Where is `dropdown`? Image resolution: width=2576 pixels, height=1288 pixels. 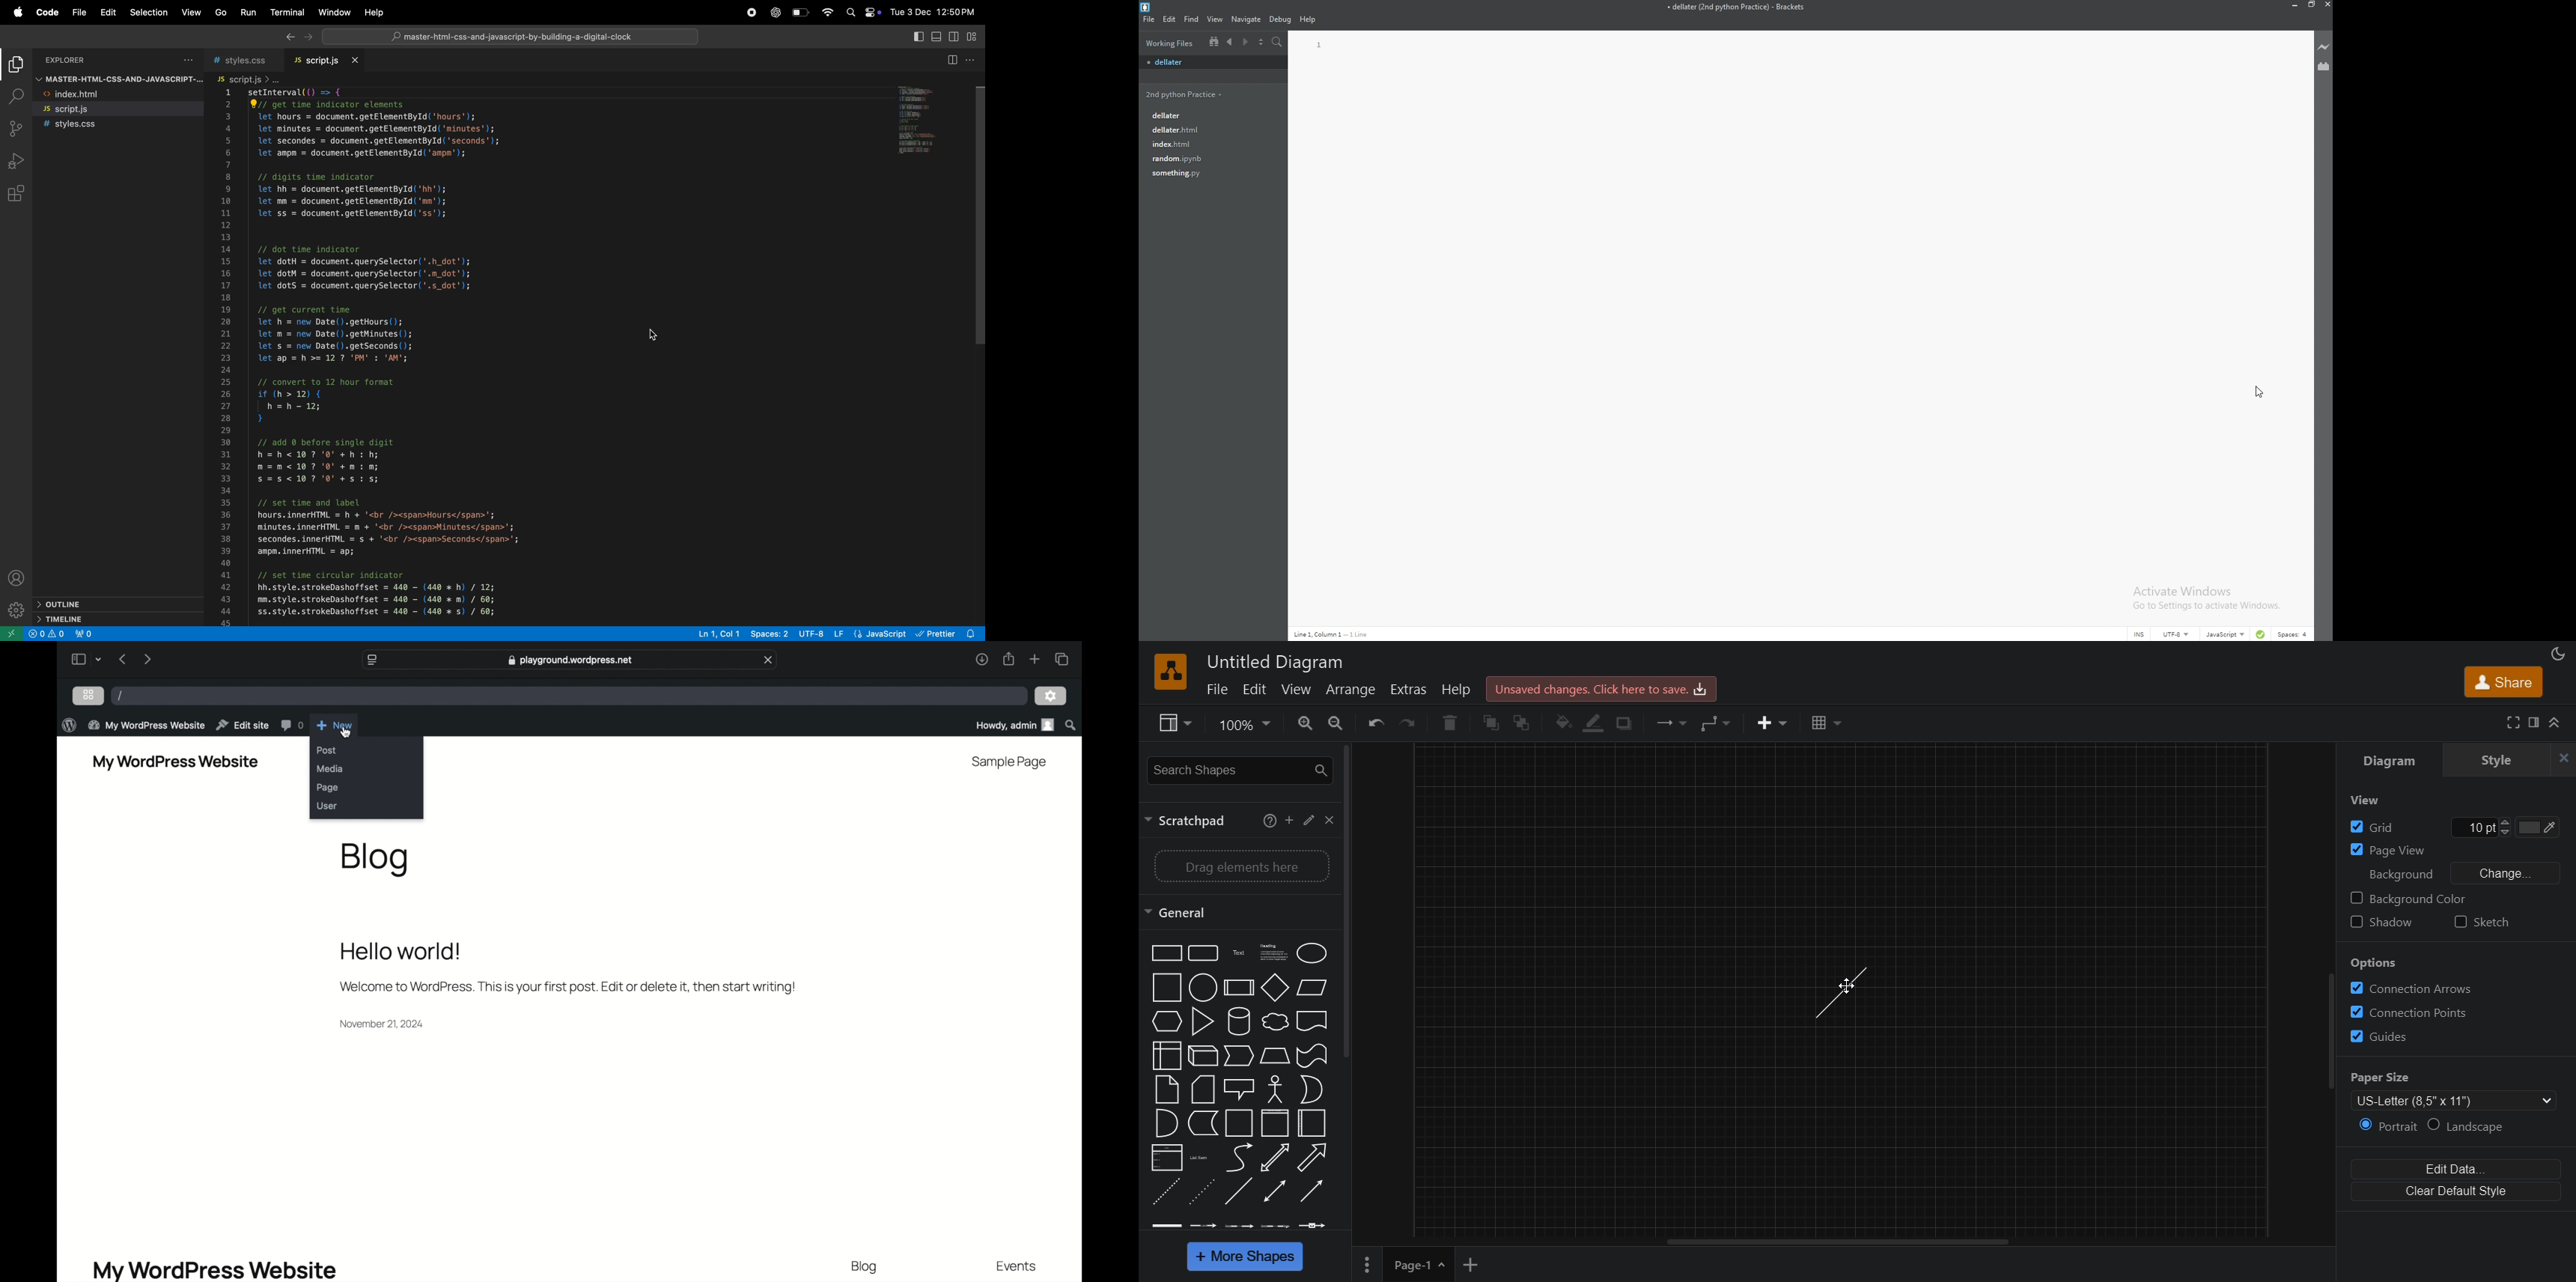
dropdown is located at coordinates (99, 659).